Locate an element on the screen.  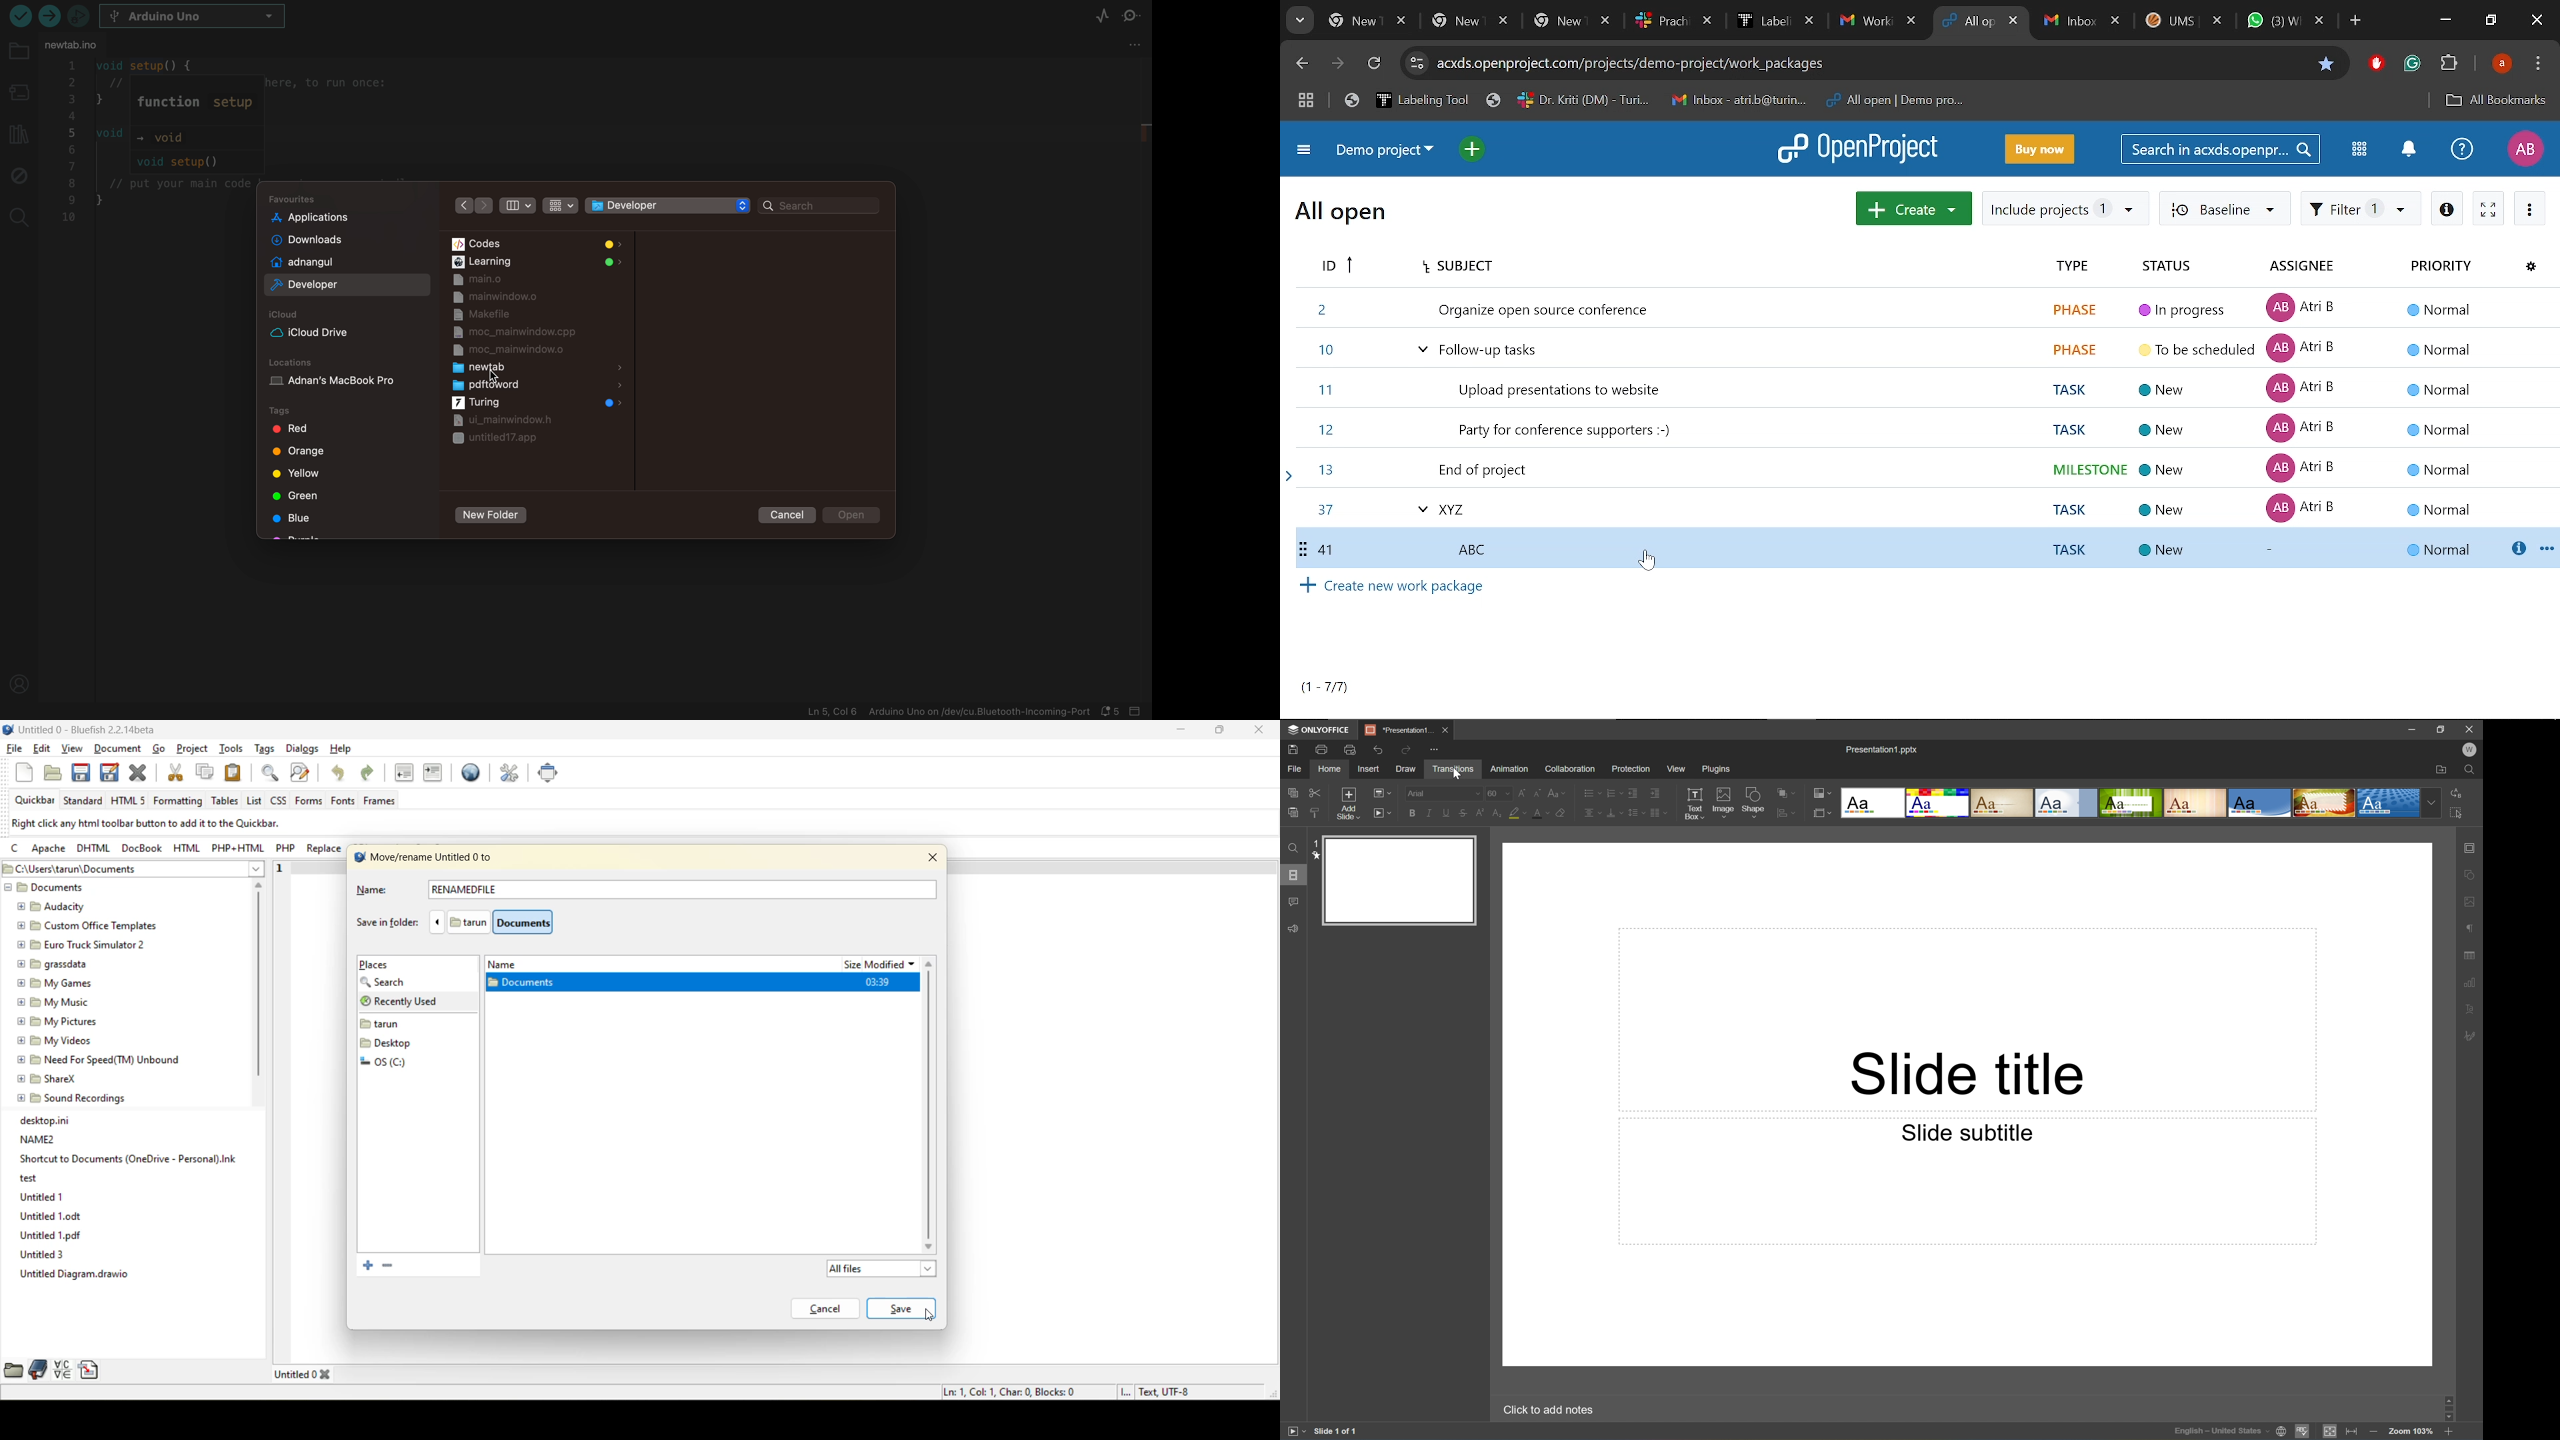
charmap is located at coordinates (62, 1371).